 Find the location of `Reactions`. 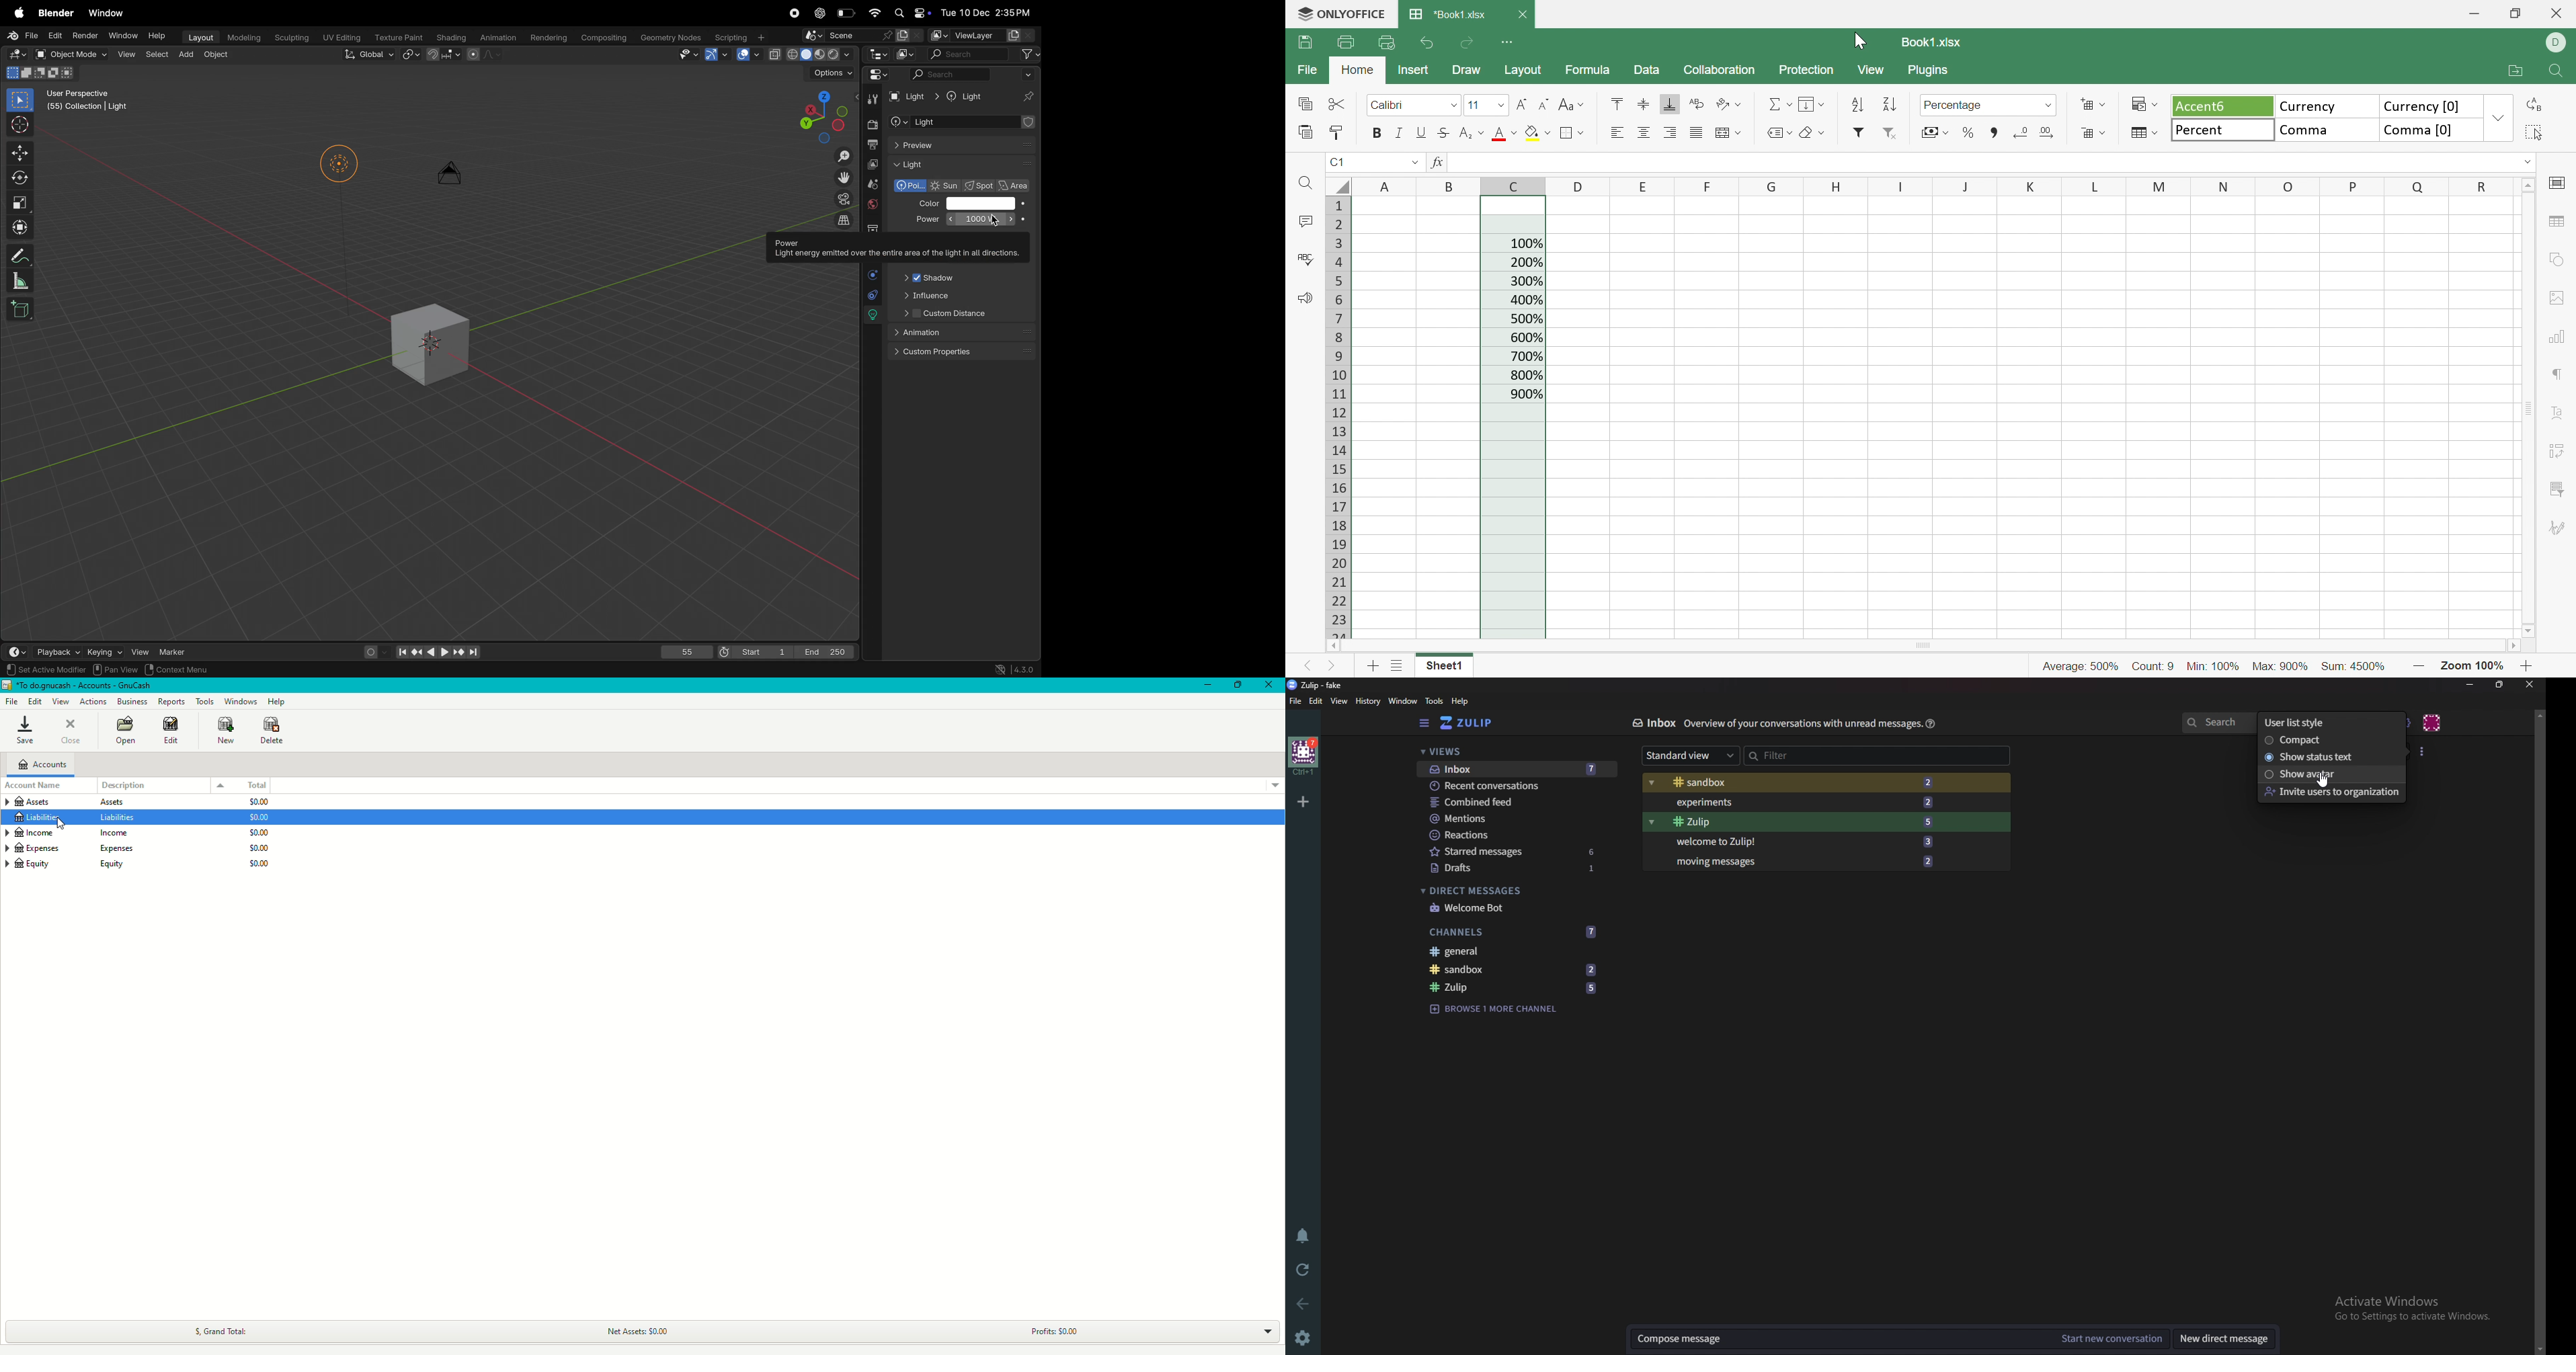

Reactions is located at coordinates (1518, 834).